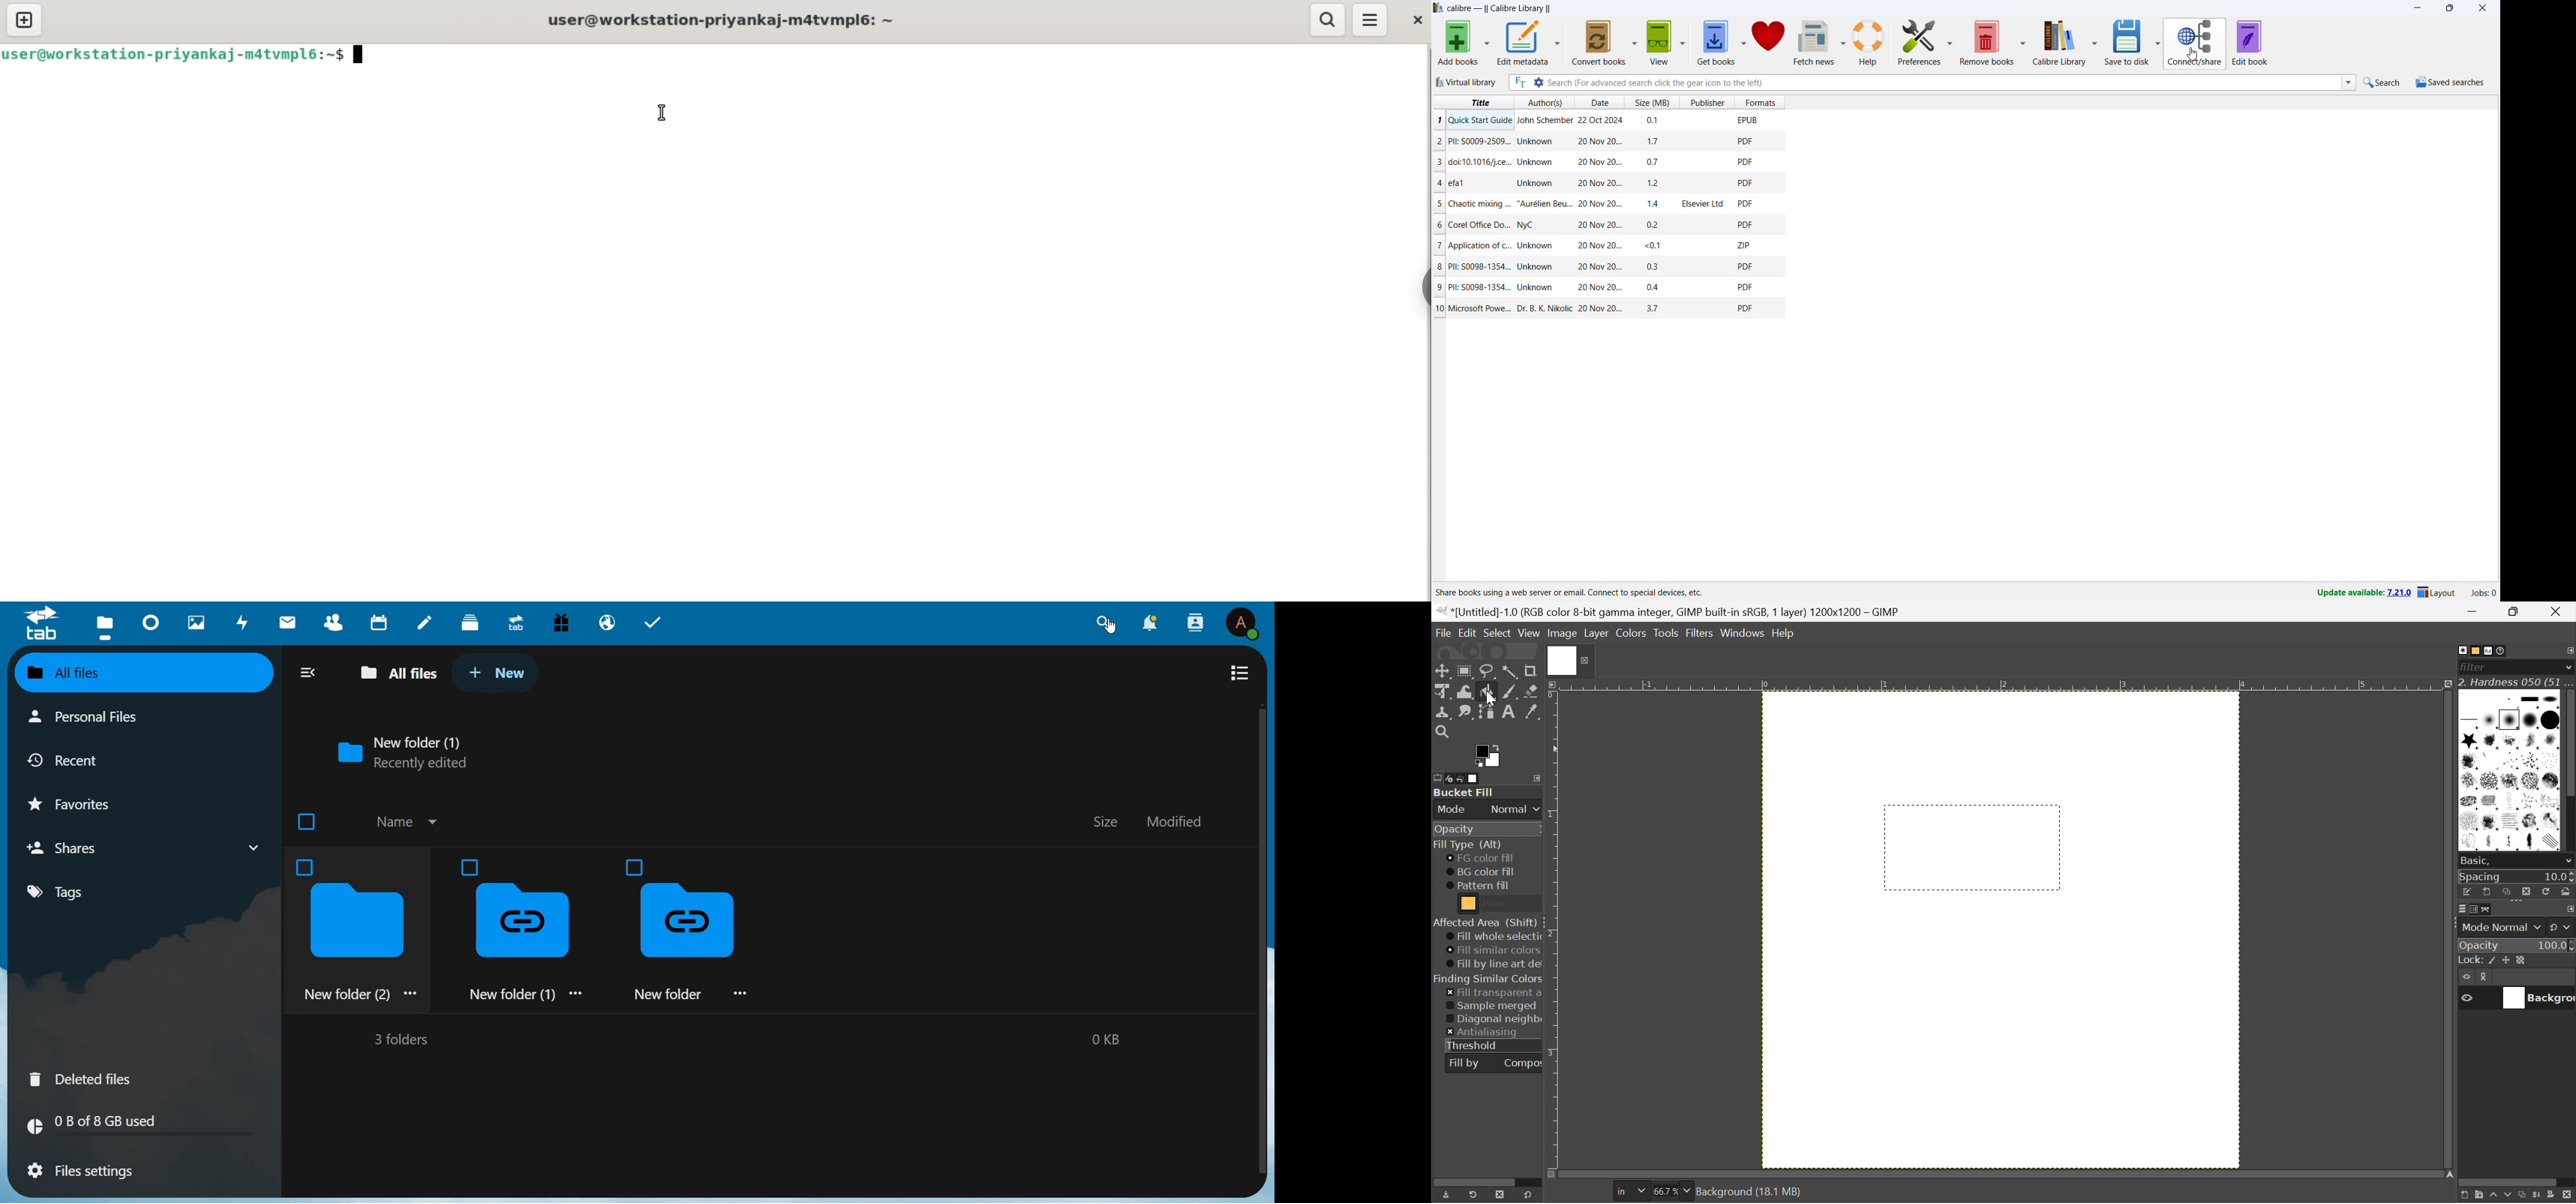  Describe the element at coordinates (382, 625) in the screenshot. I see `calendar` at that location.